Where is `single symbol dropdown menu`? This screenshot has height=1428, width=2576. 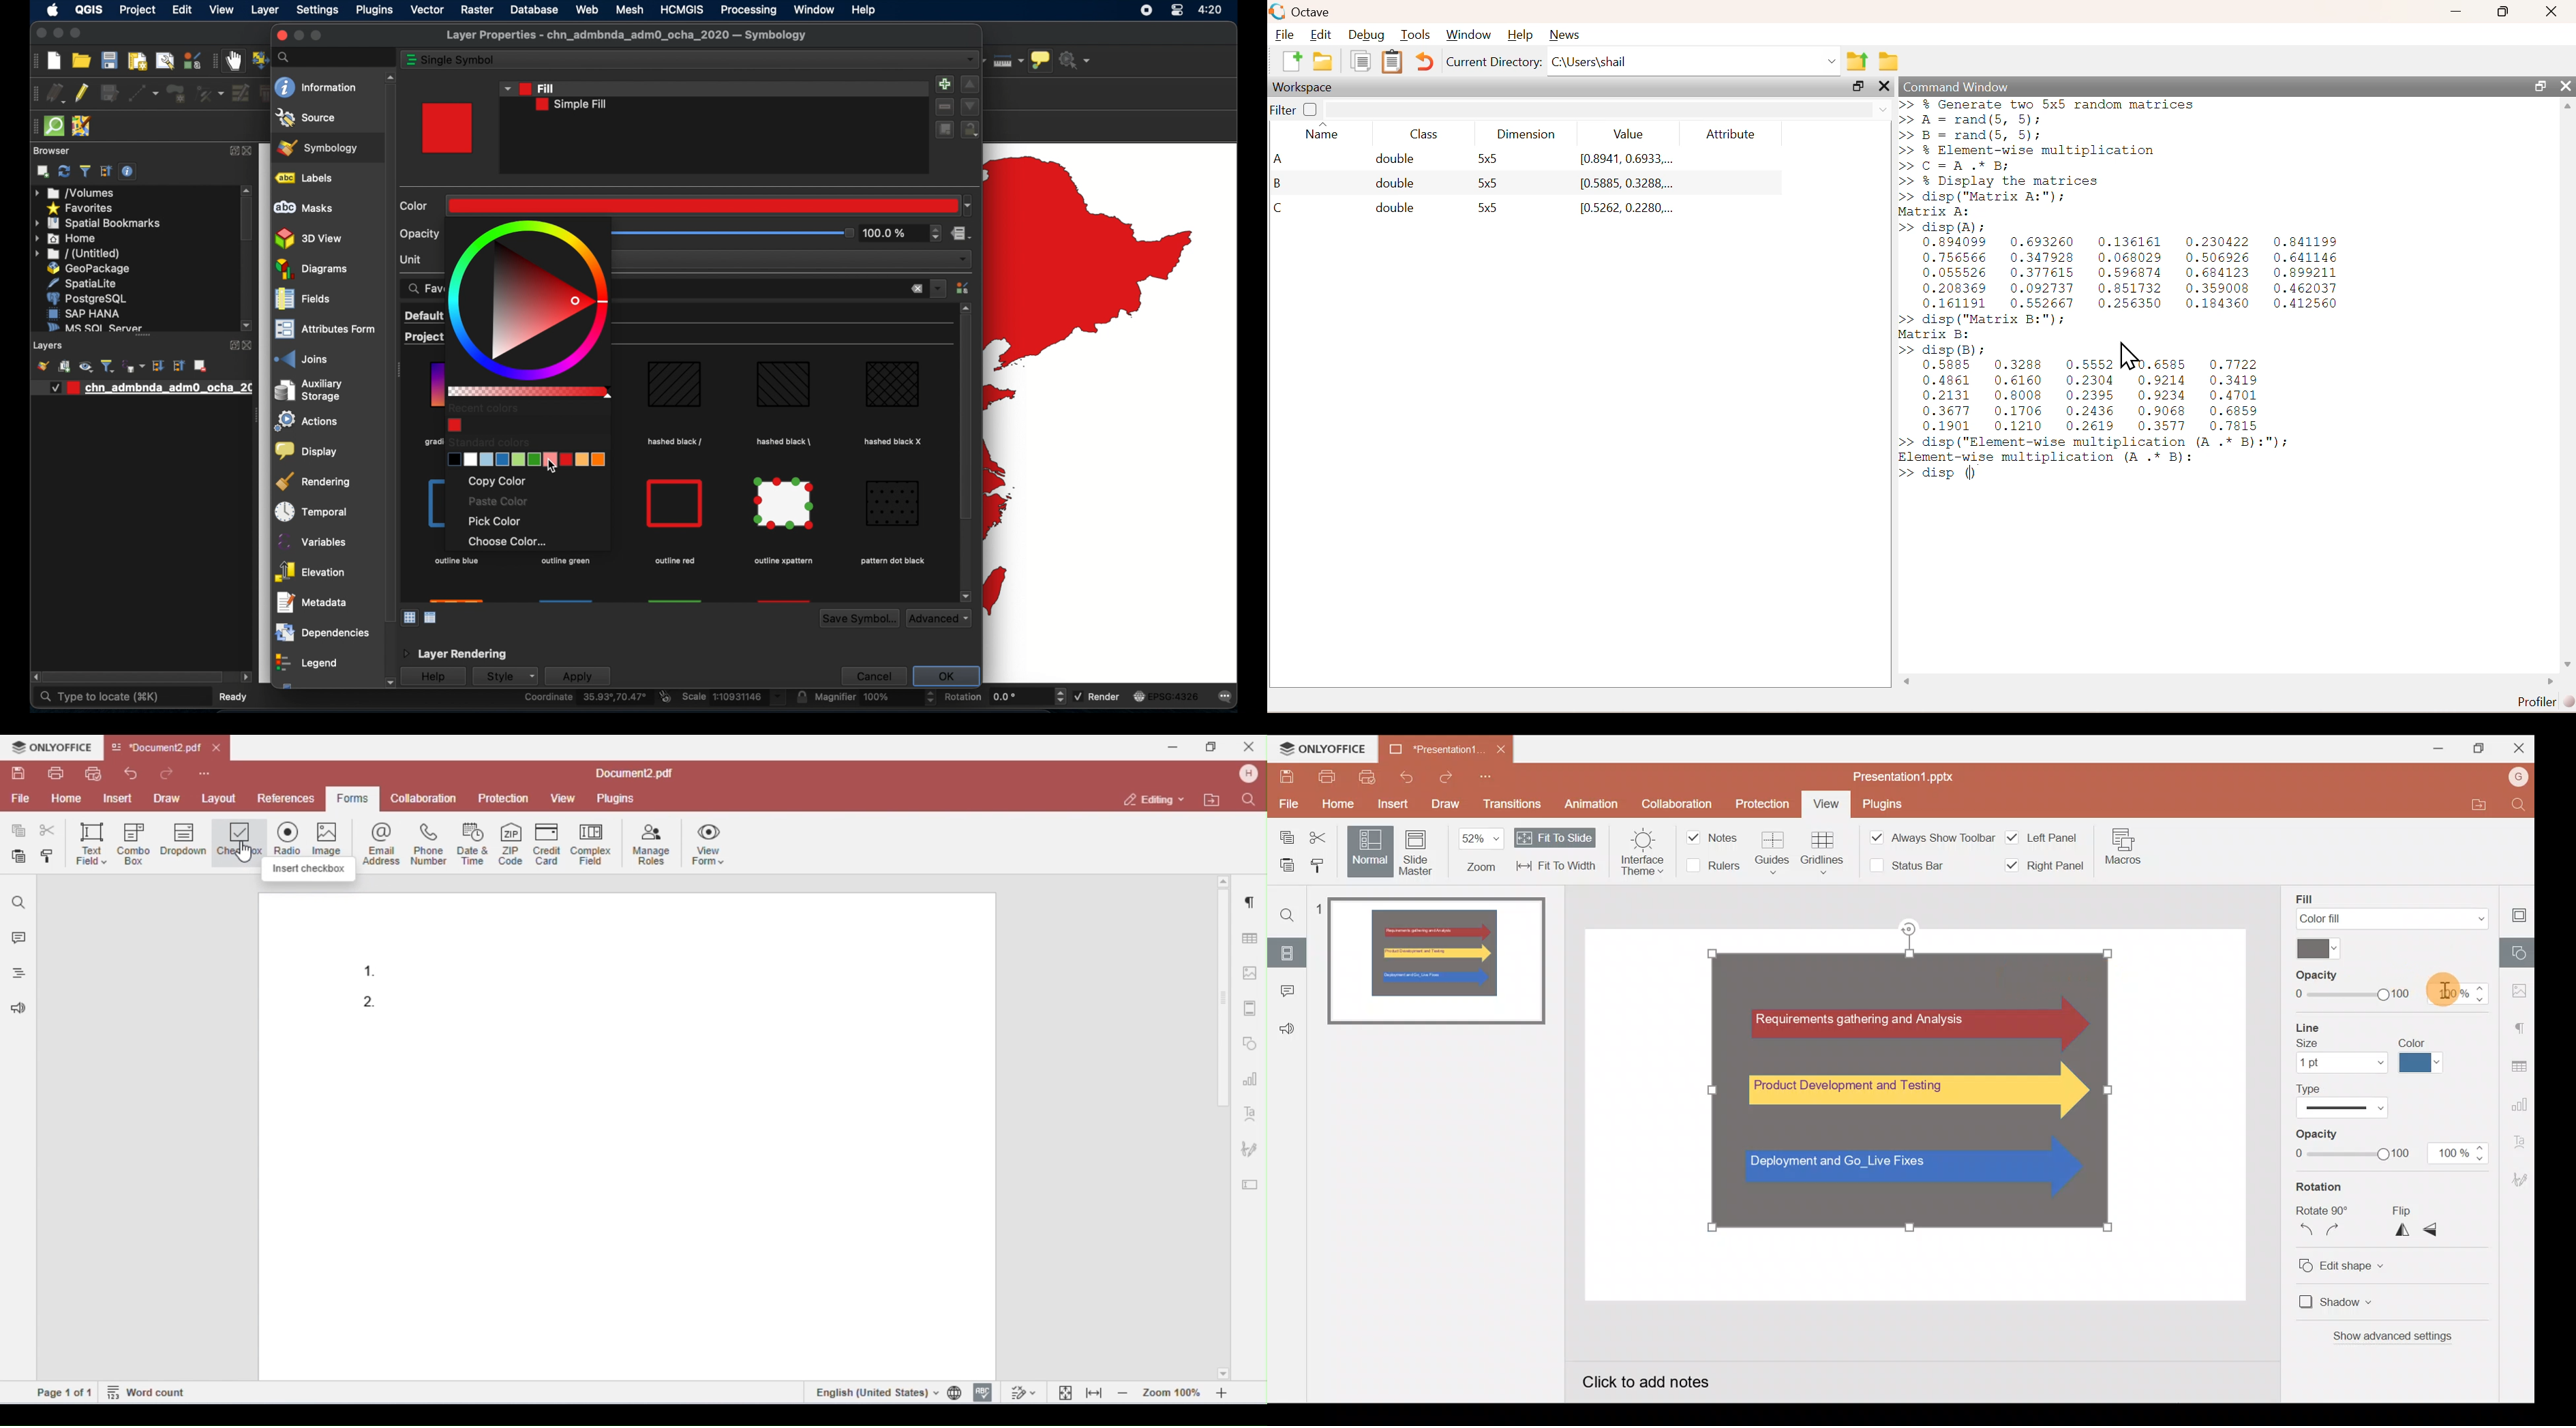 single symbol dropdown menu is located at coordinates (970, 60).